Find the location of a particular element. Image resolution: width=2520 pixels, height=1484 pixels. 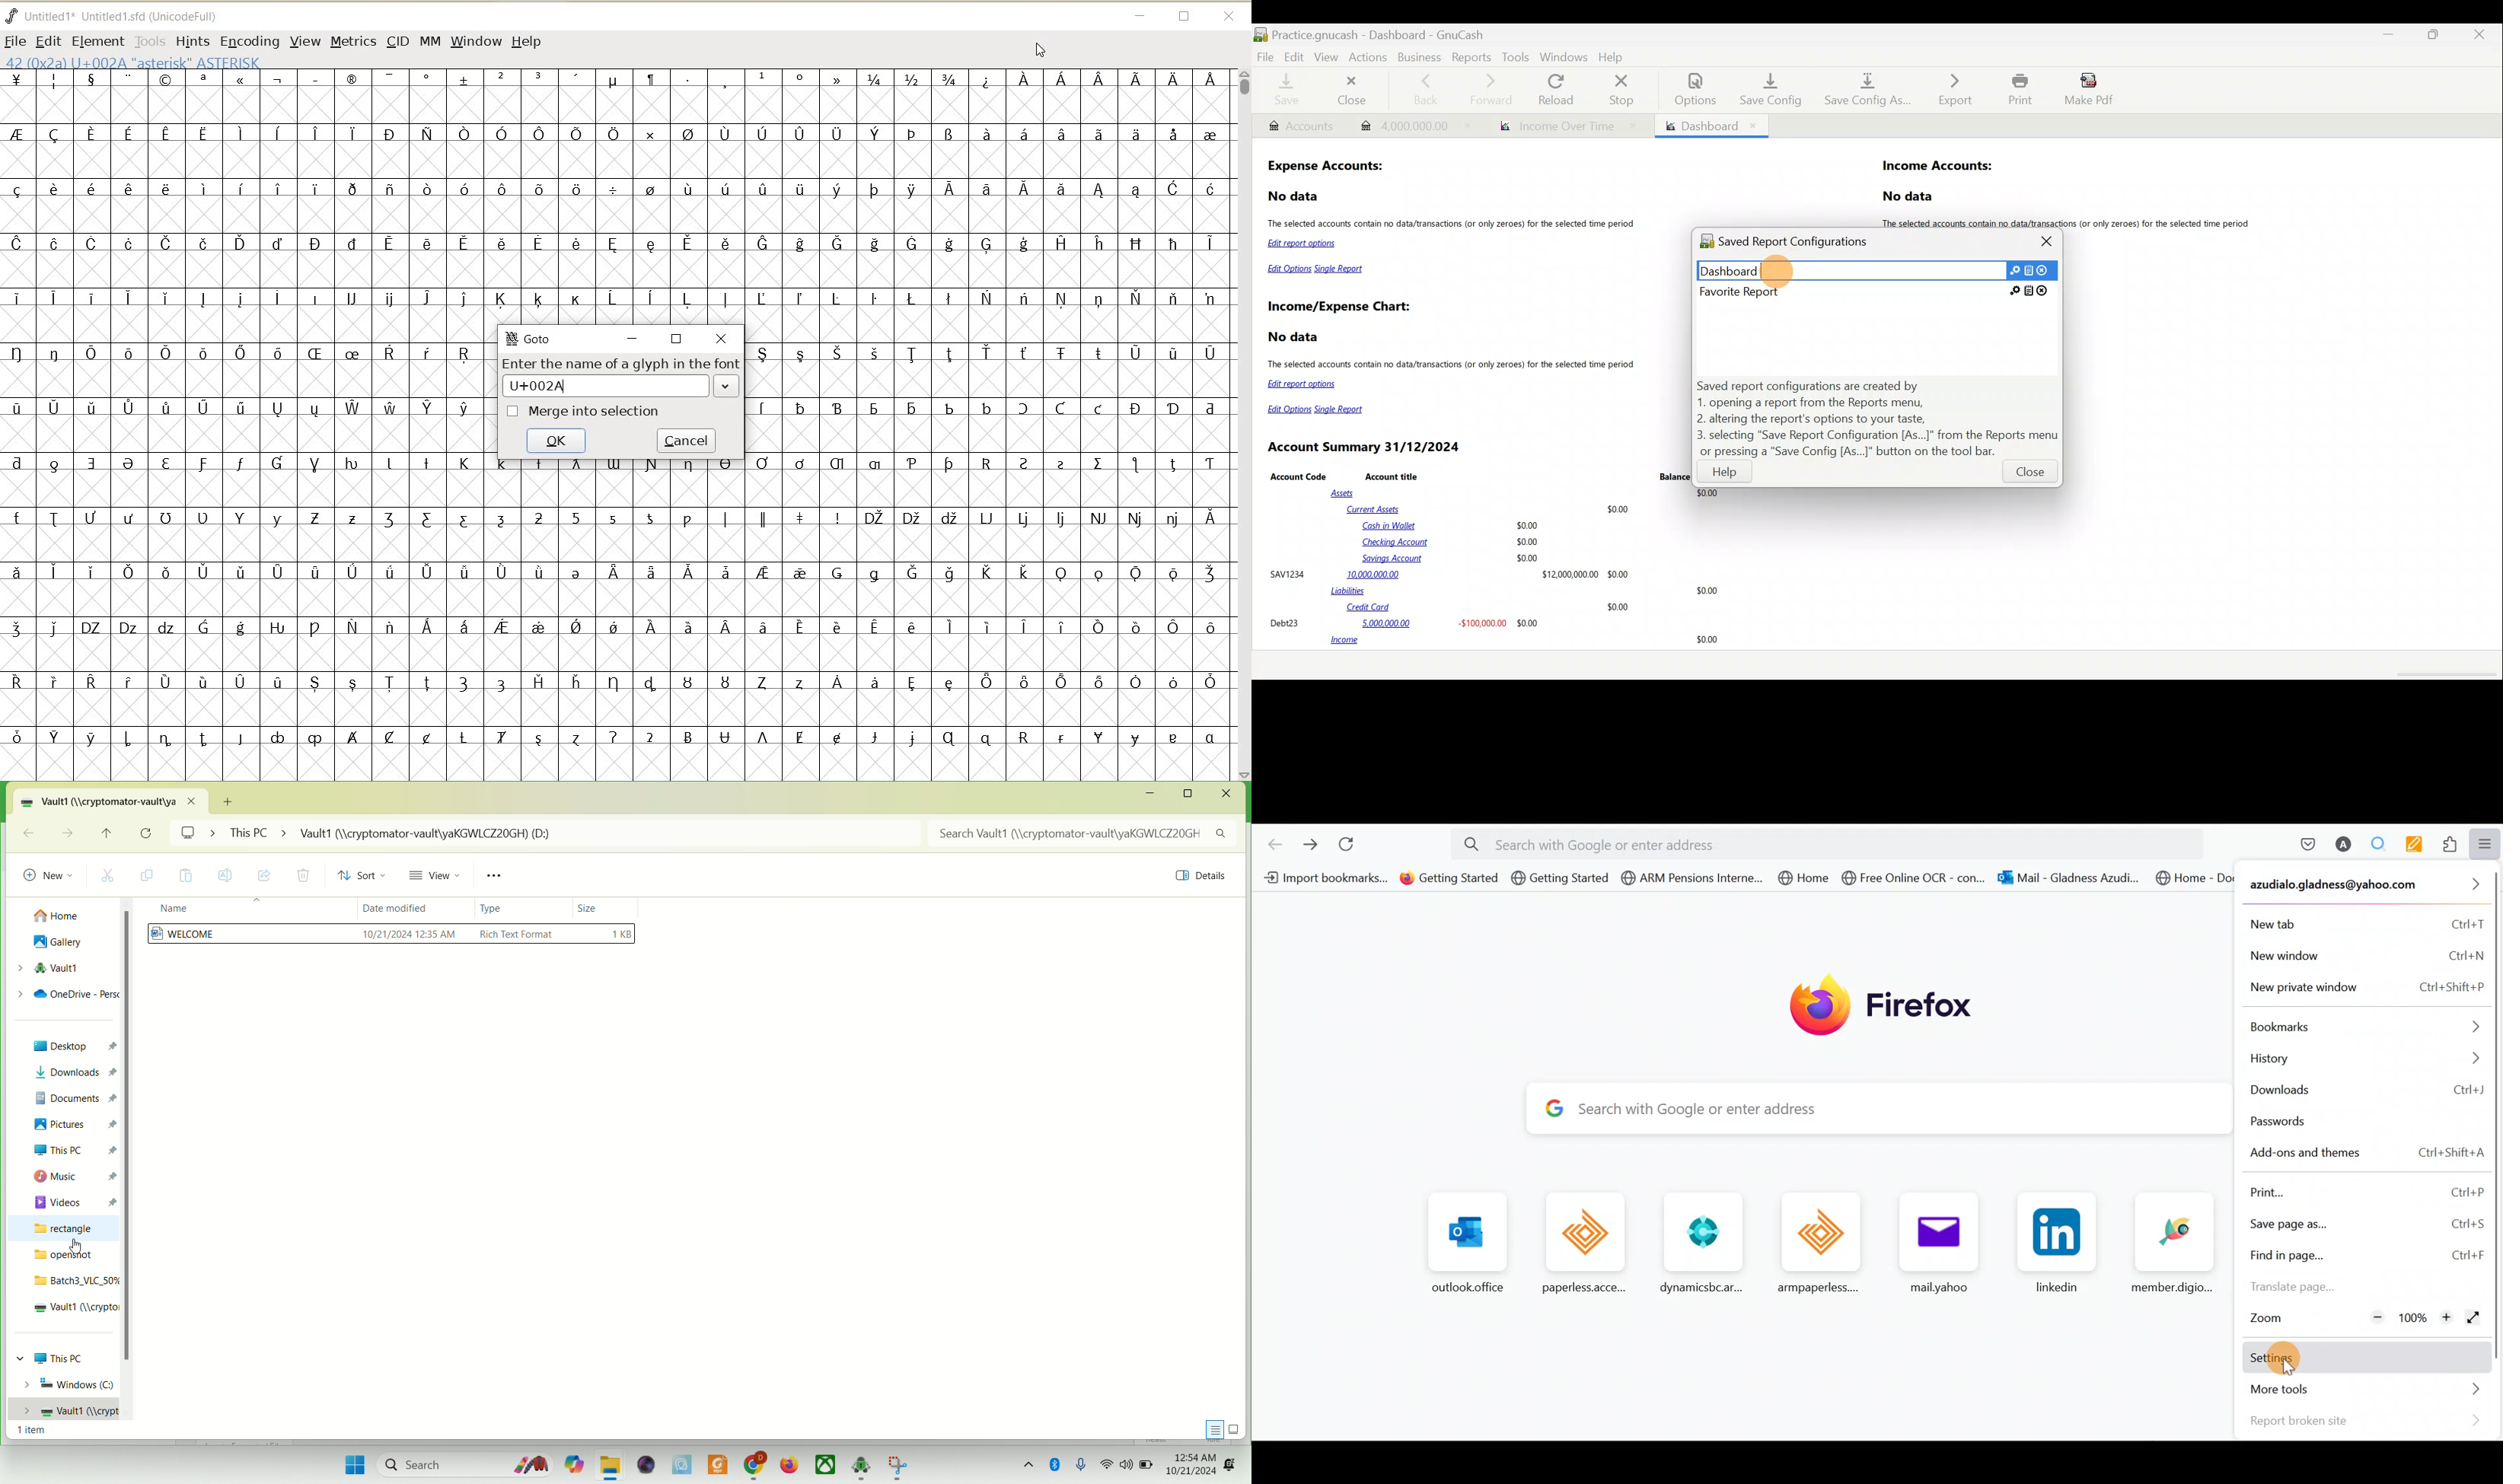

new is located at coordinates (48, 872).